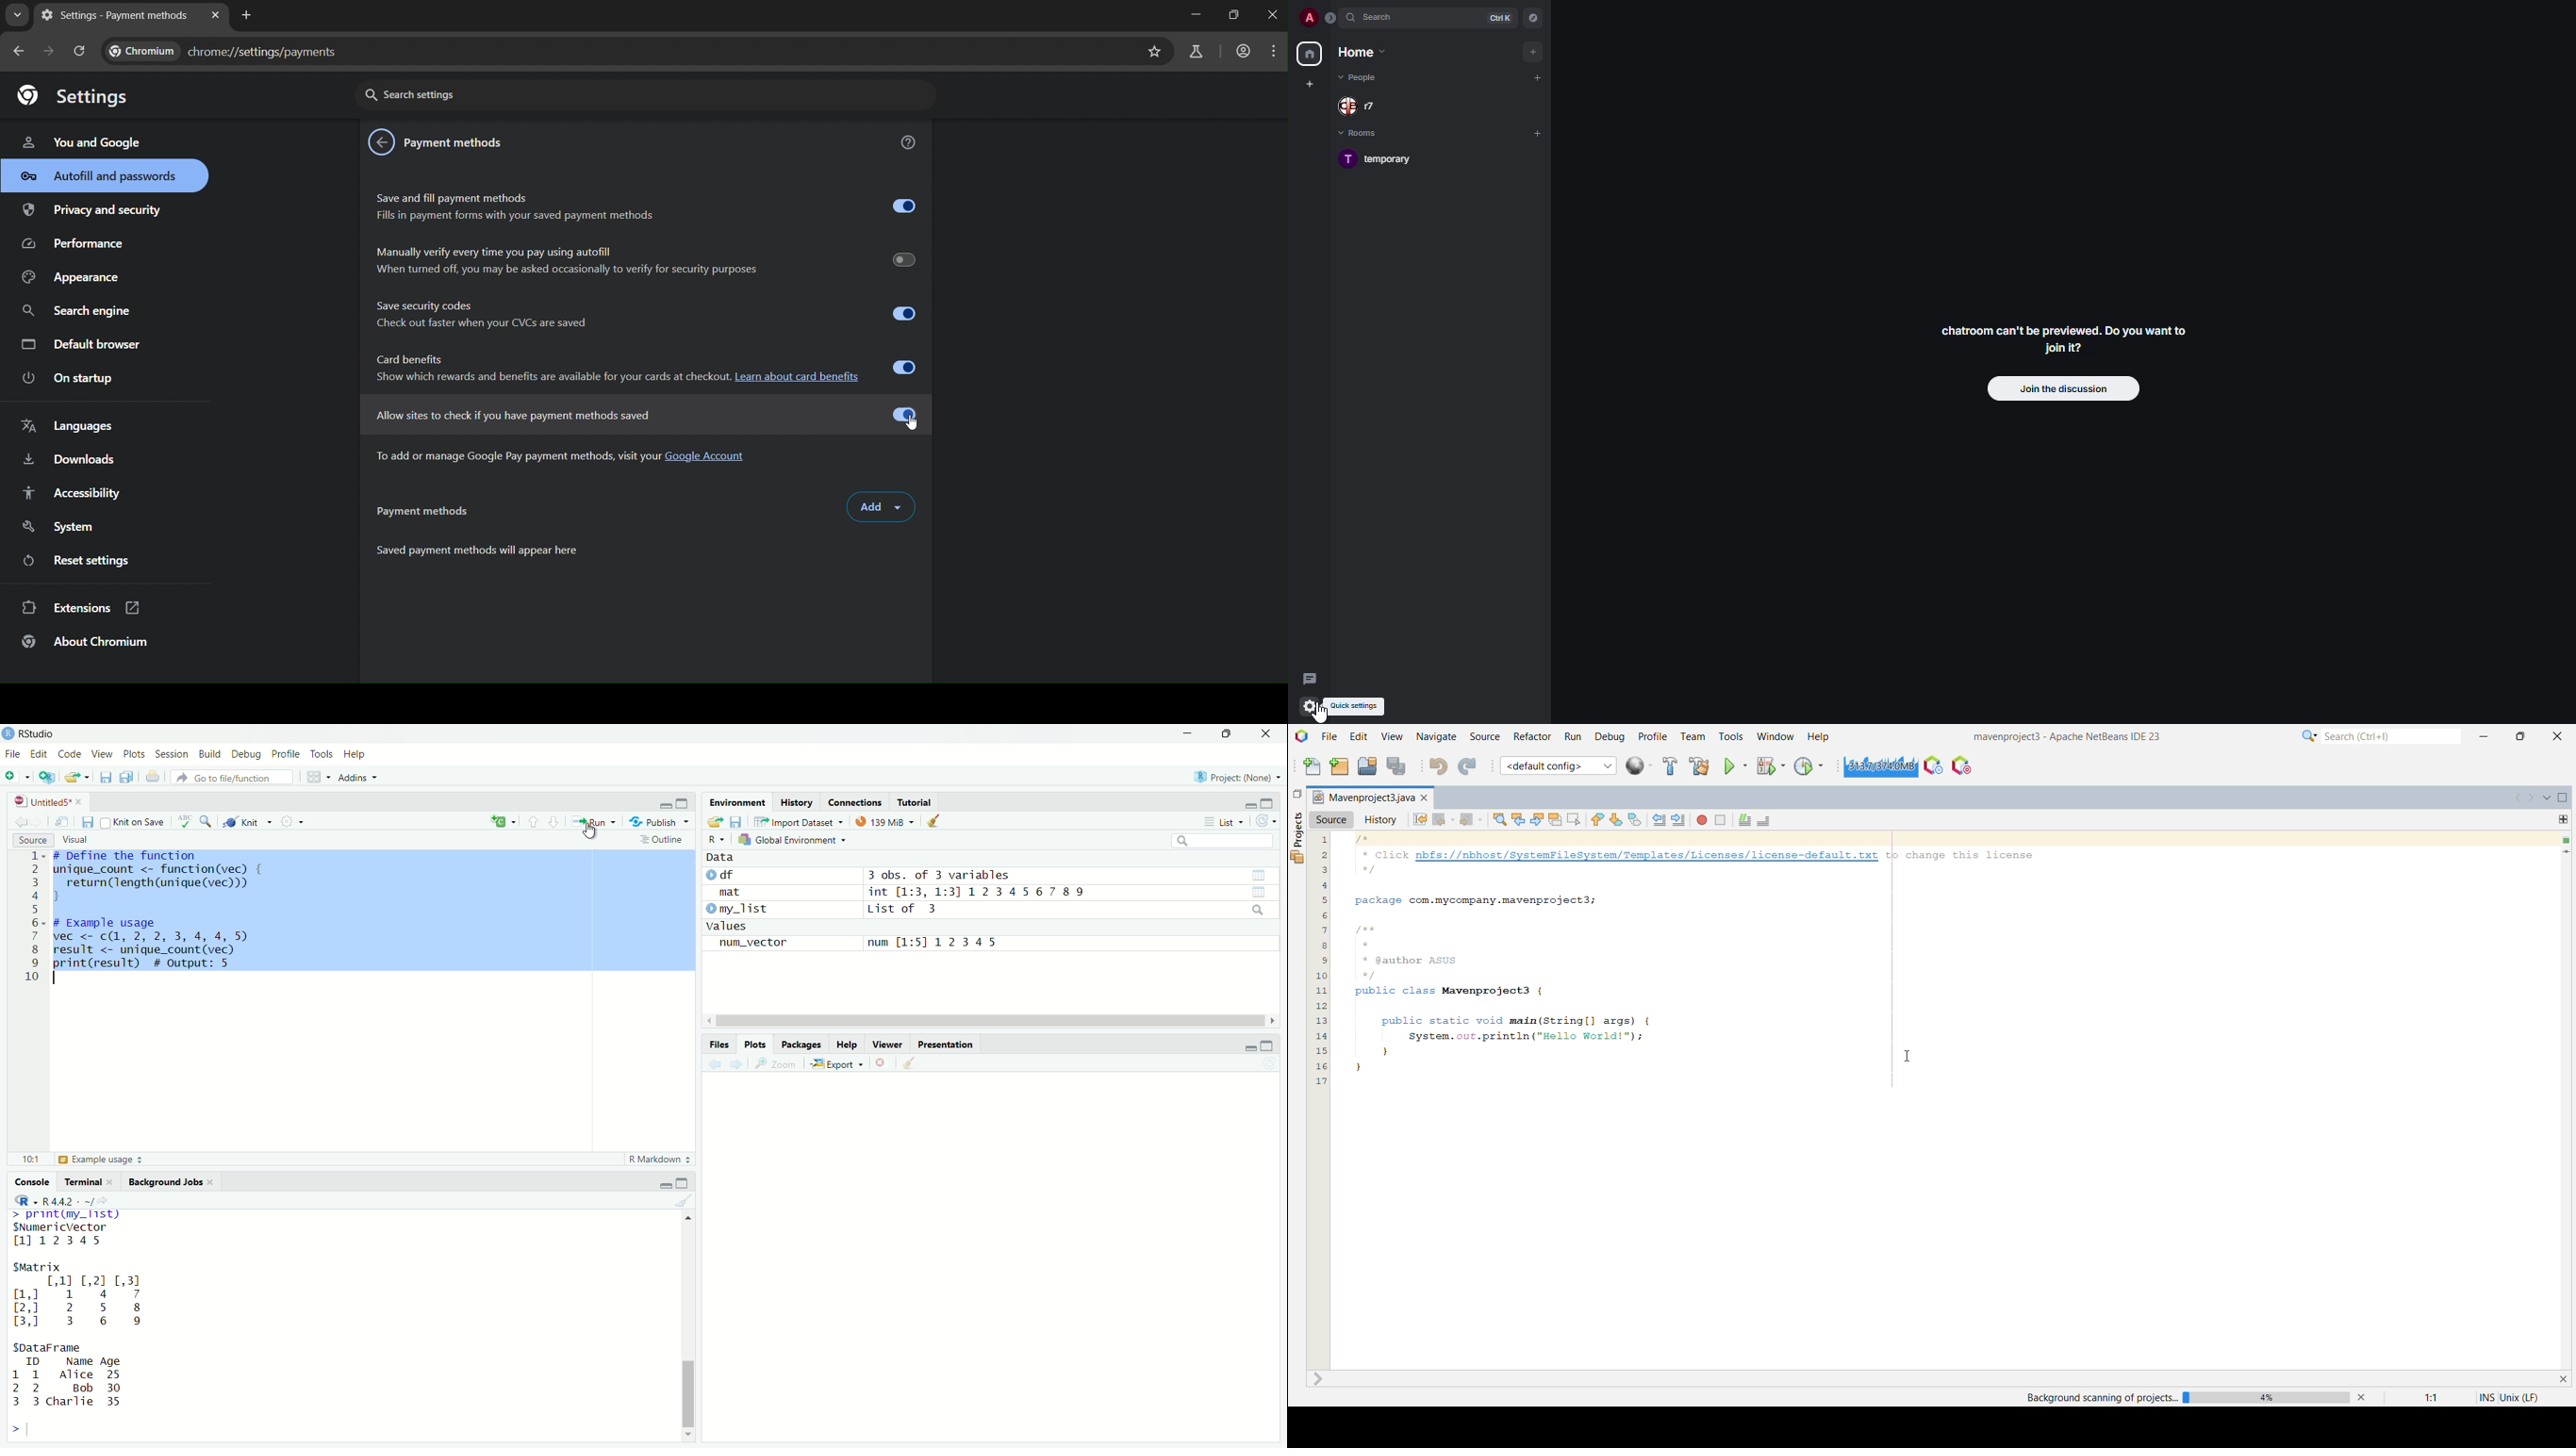  I want to click on next section, so click(554, 823).